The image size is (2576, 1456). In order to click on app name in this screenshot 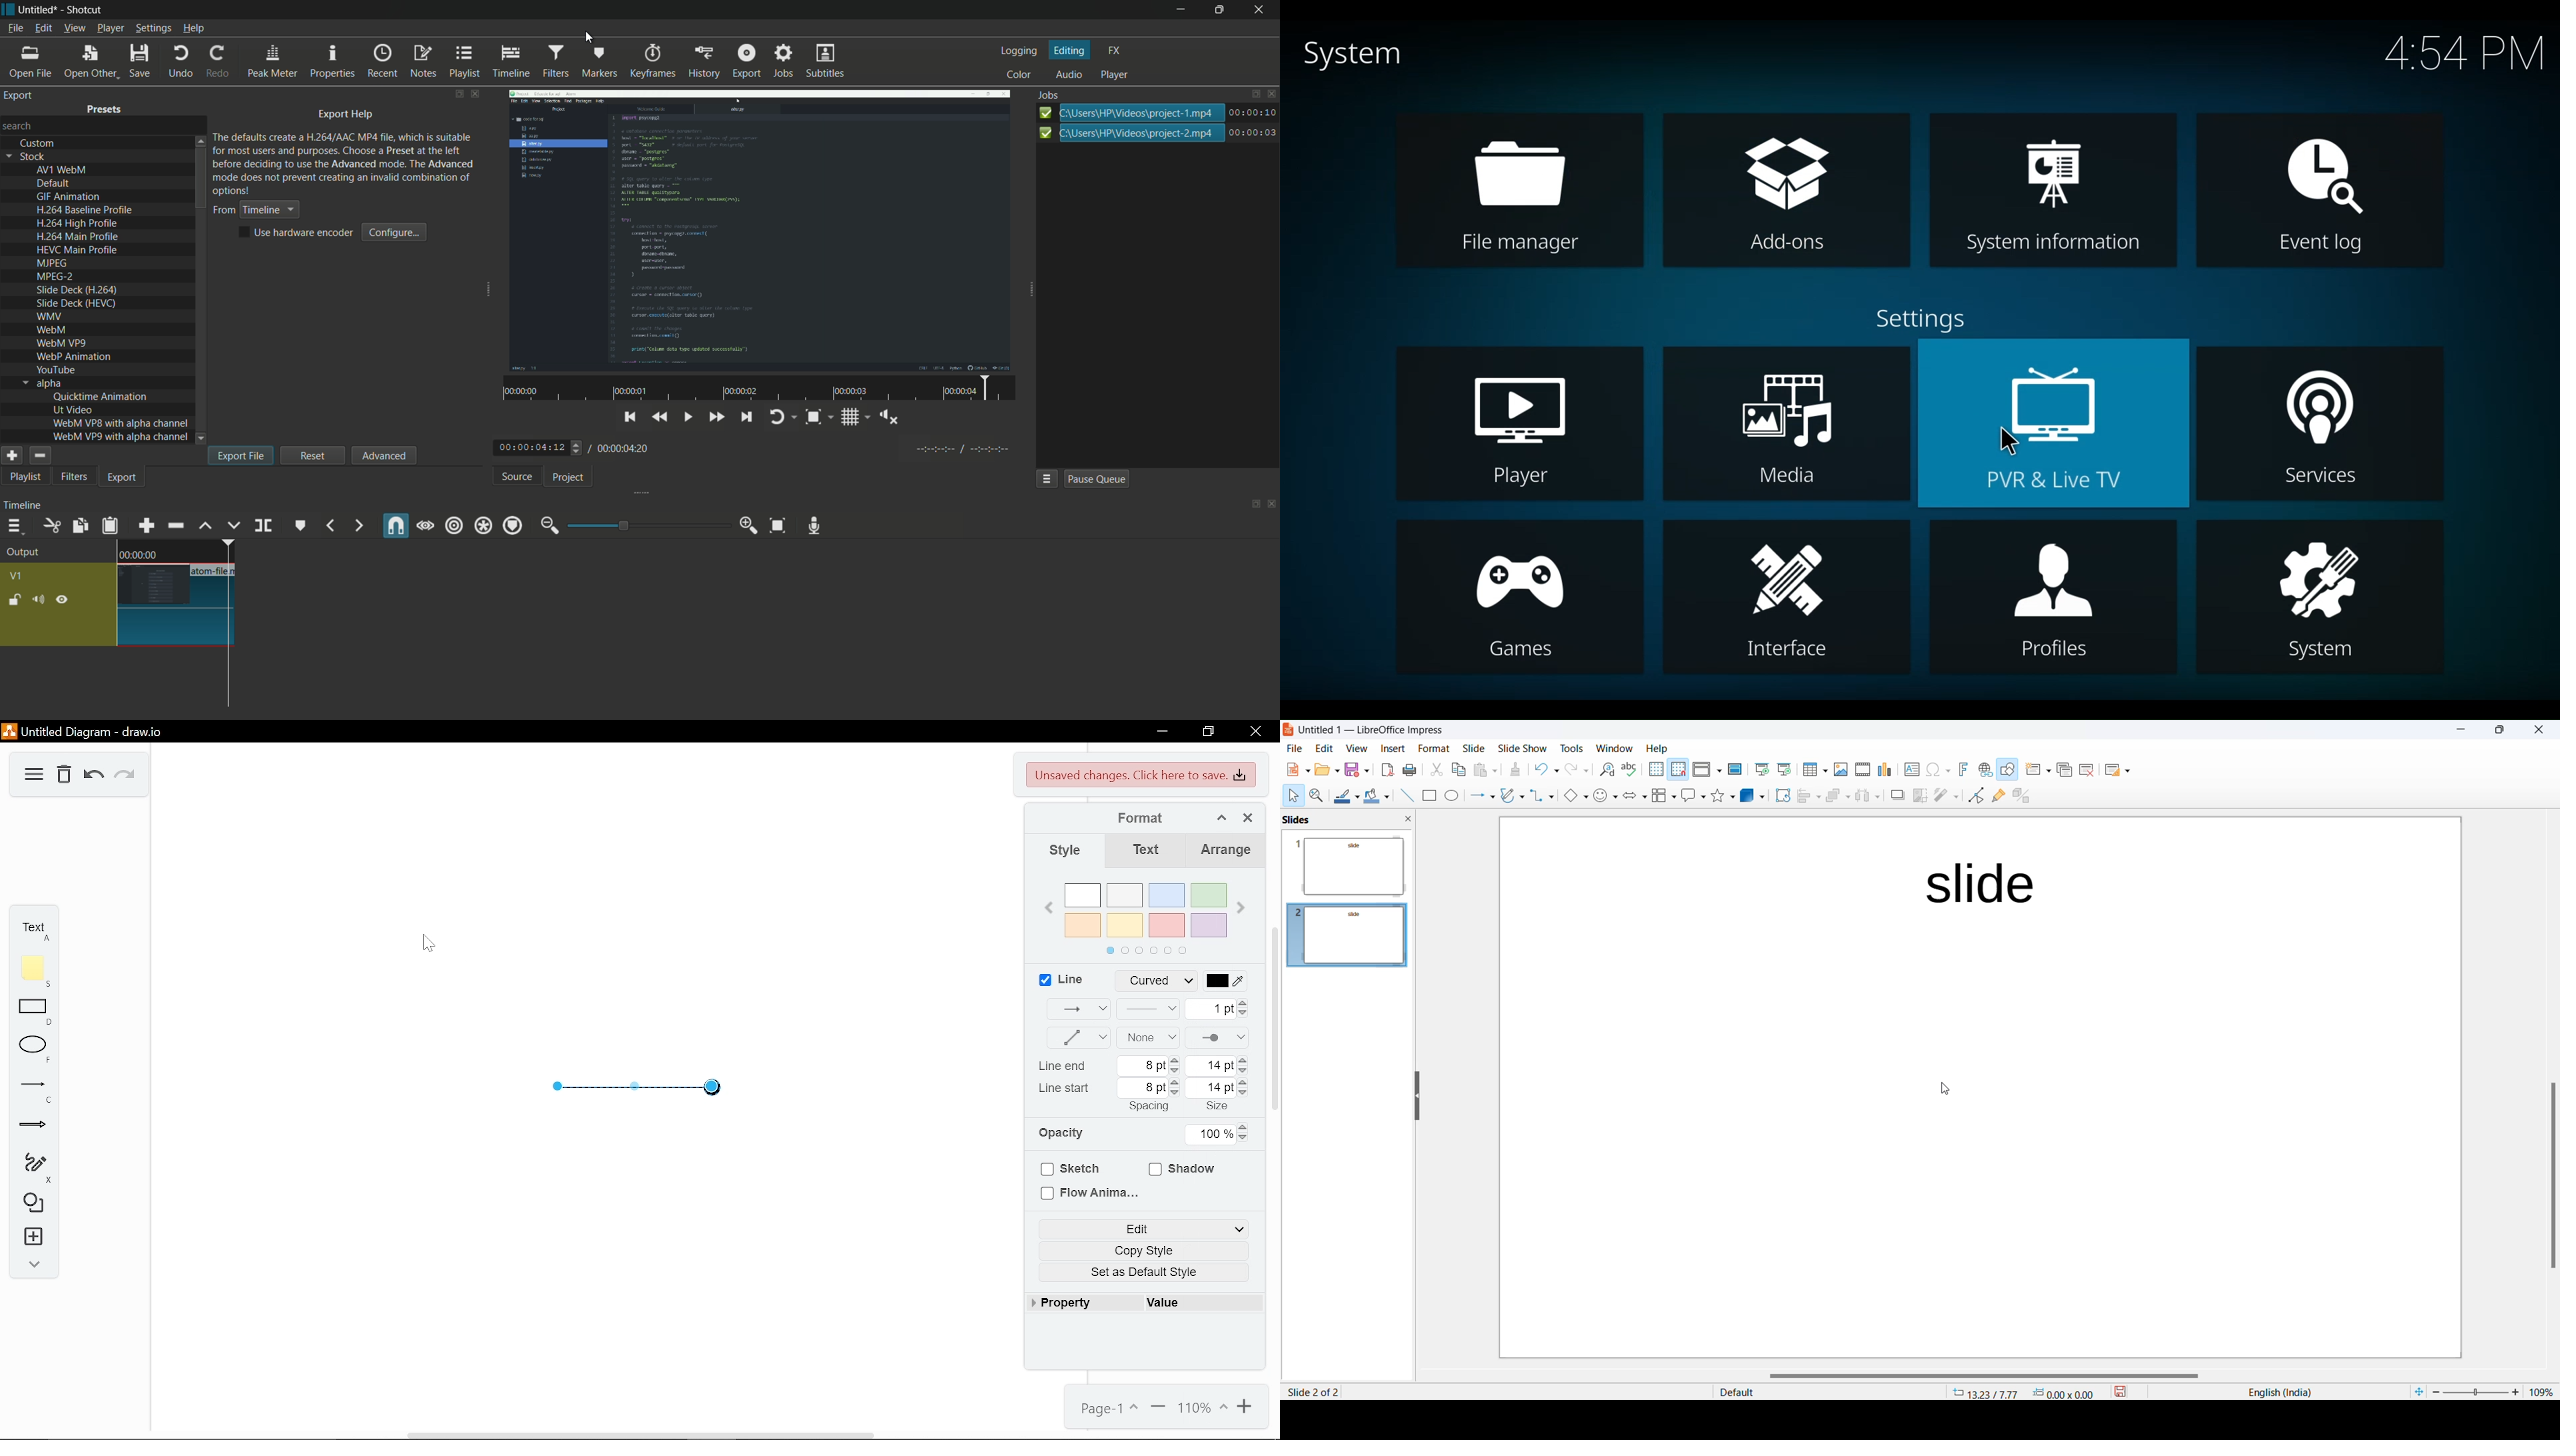, I will do `click(83, 9)`.